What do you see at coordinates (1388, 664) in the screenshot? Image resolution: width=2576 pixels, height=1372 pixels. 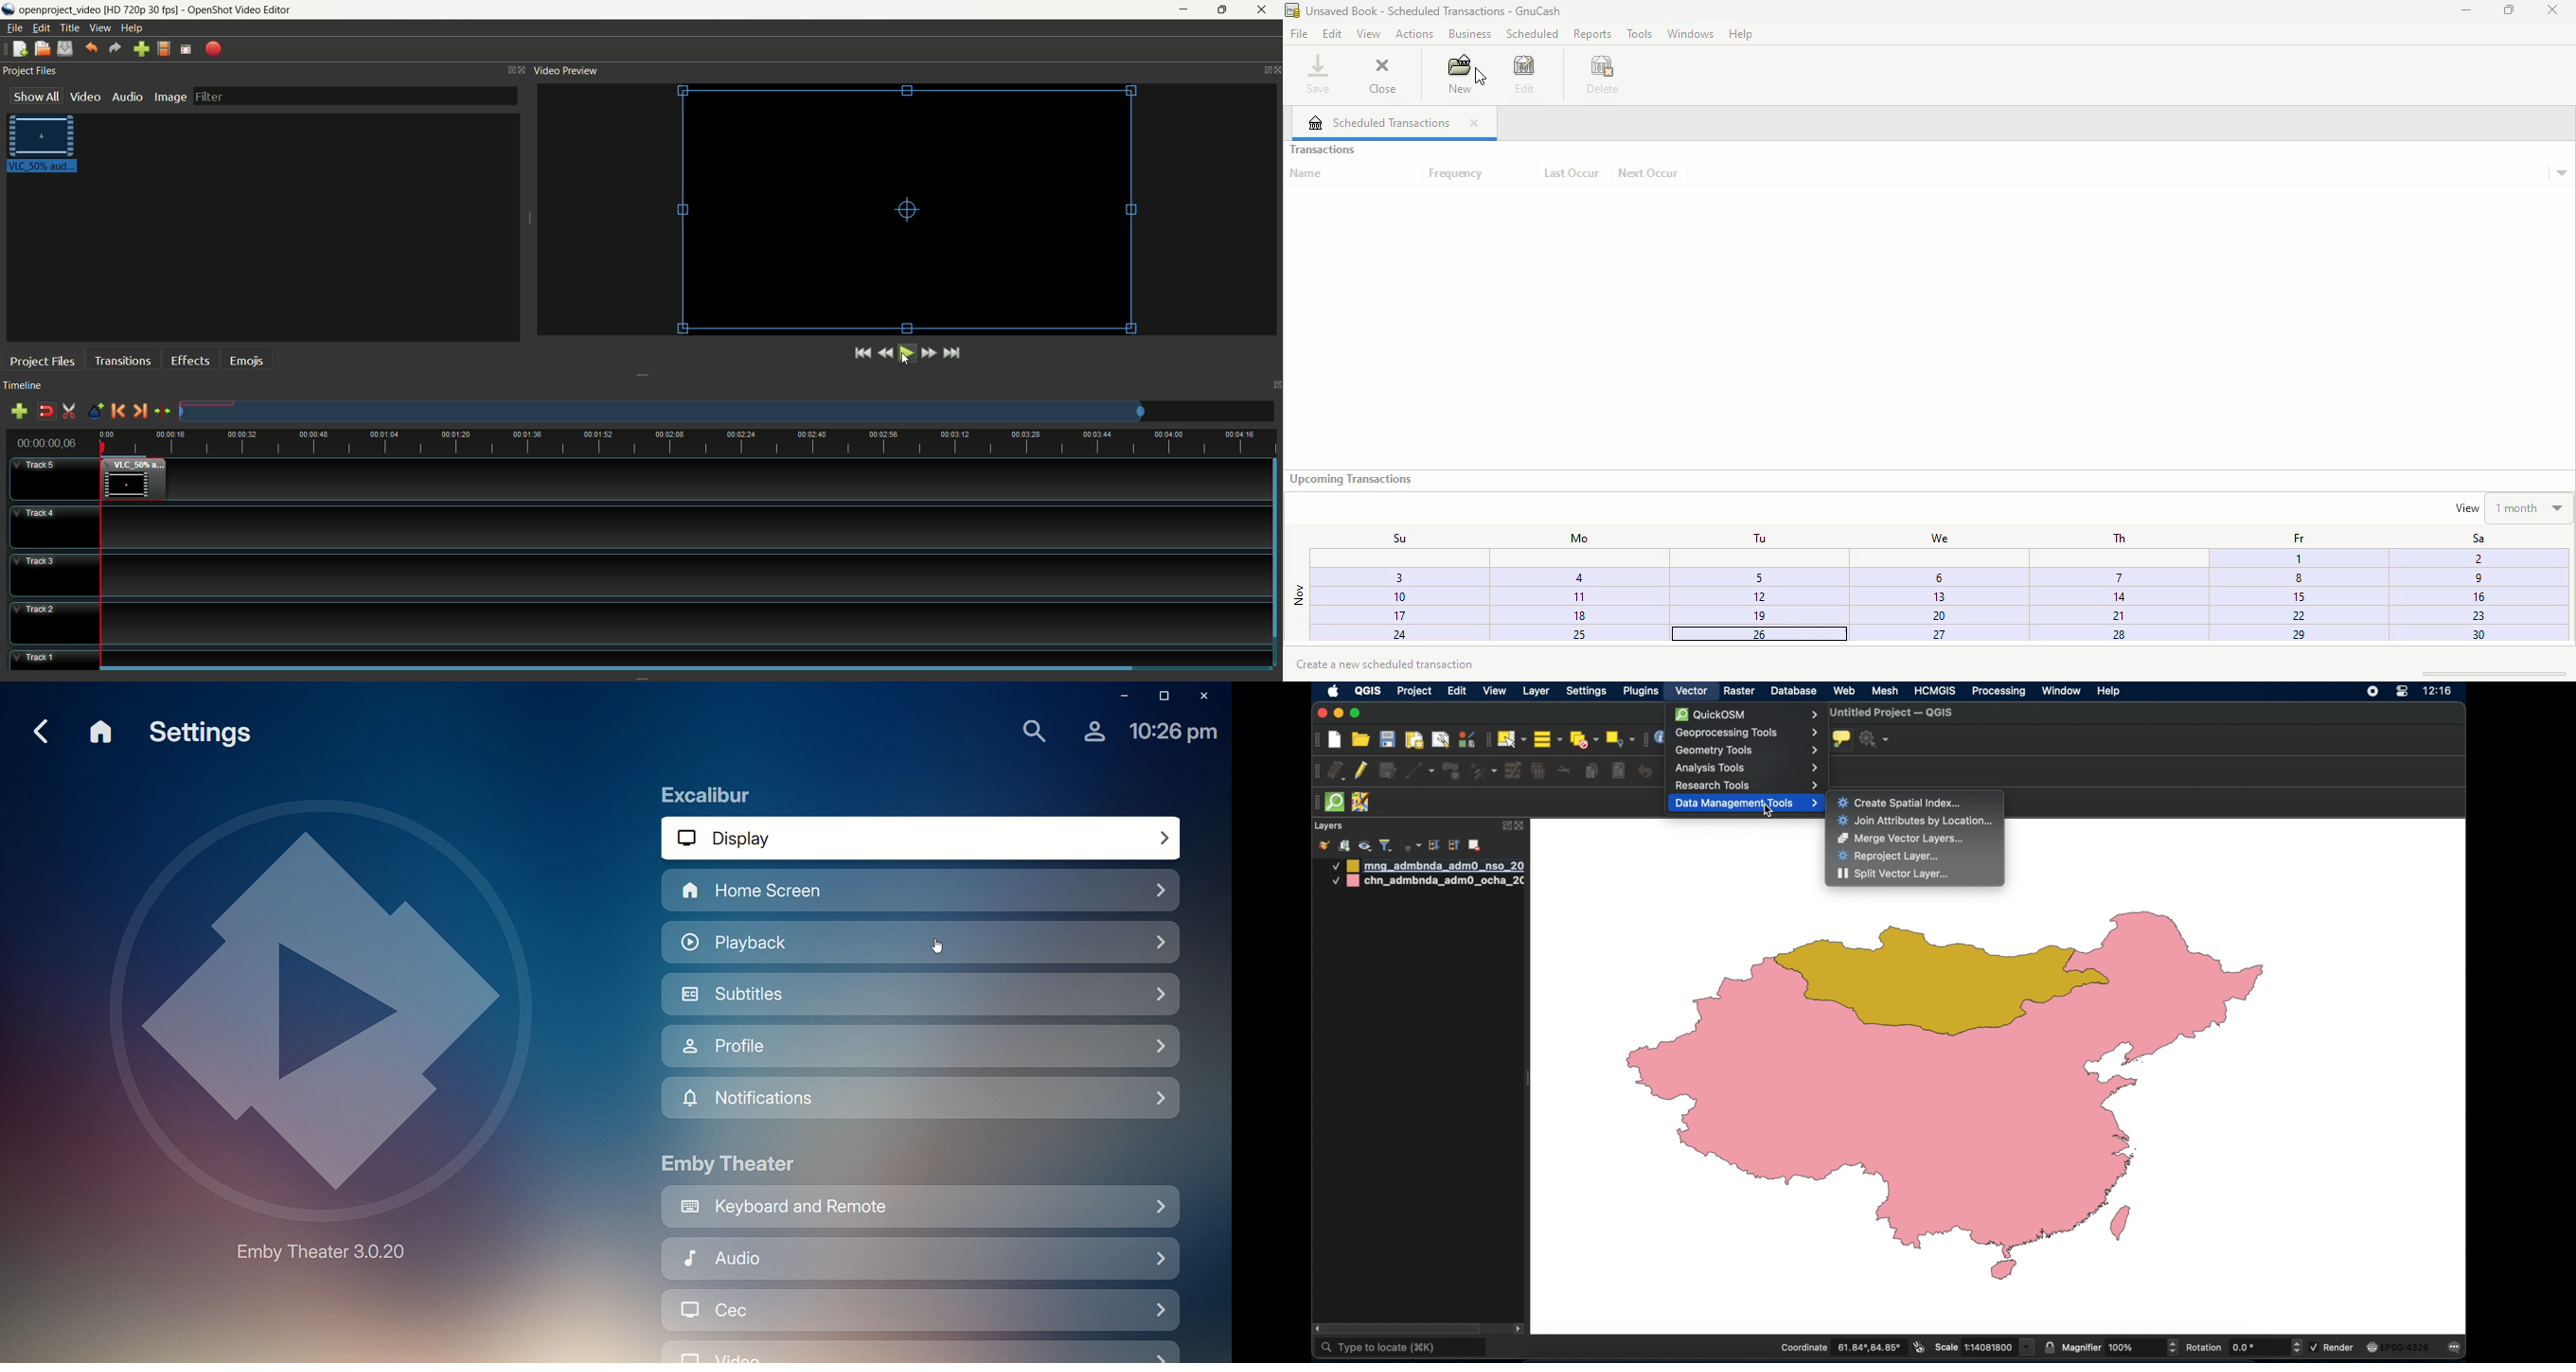 I see `create a new scheduled transaction` at bounding box center [1388, 664].